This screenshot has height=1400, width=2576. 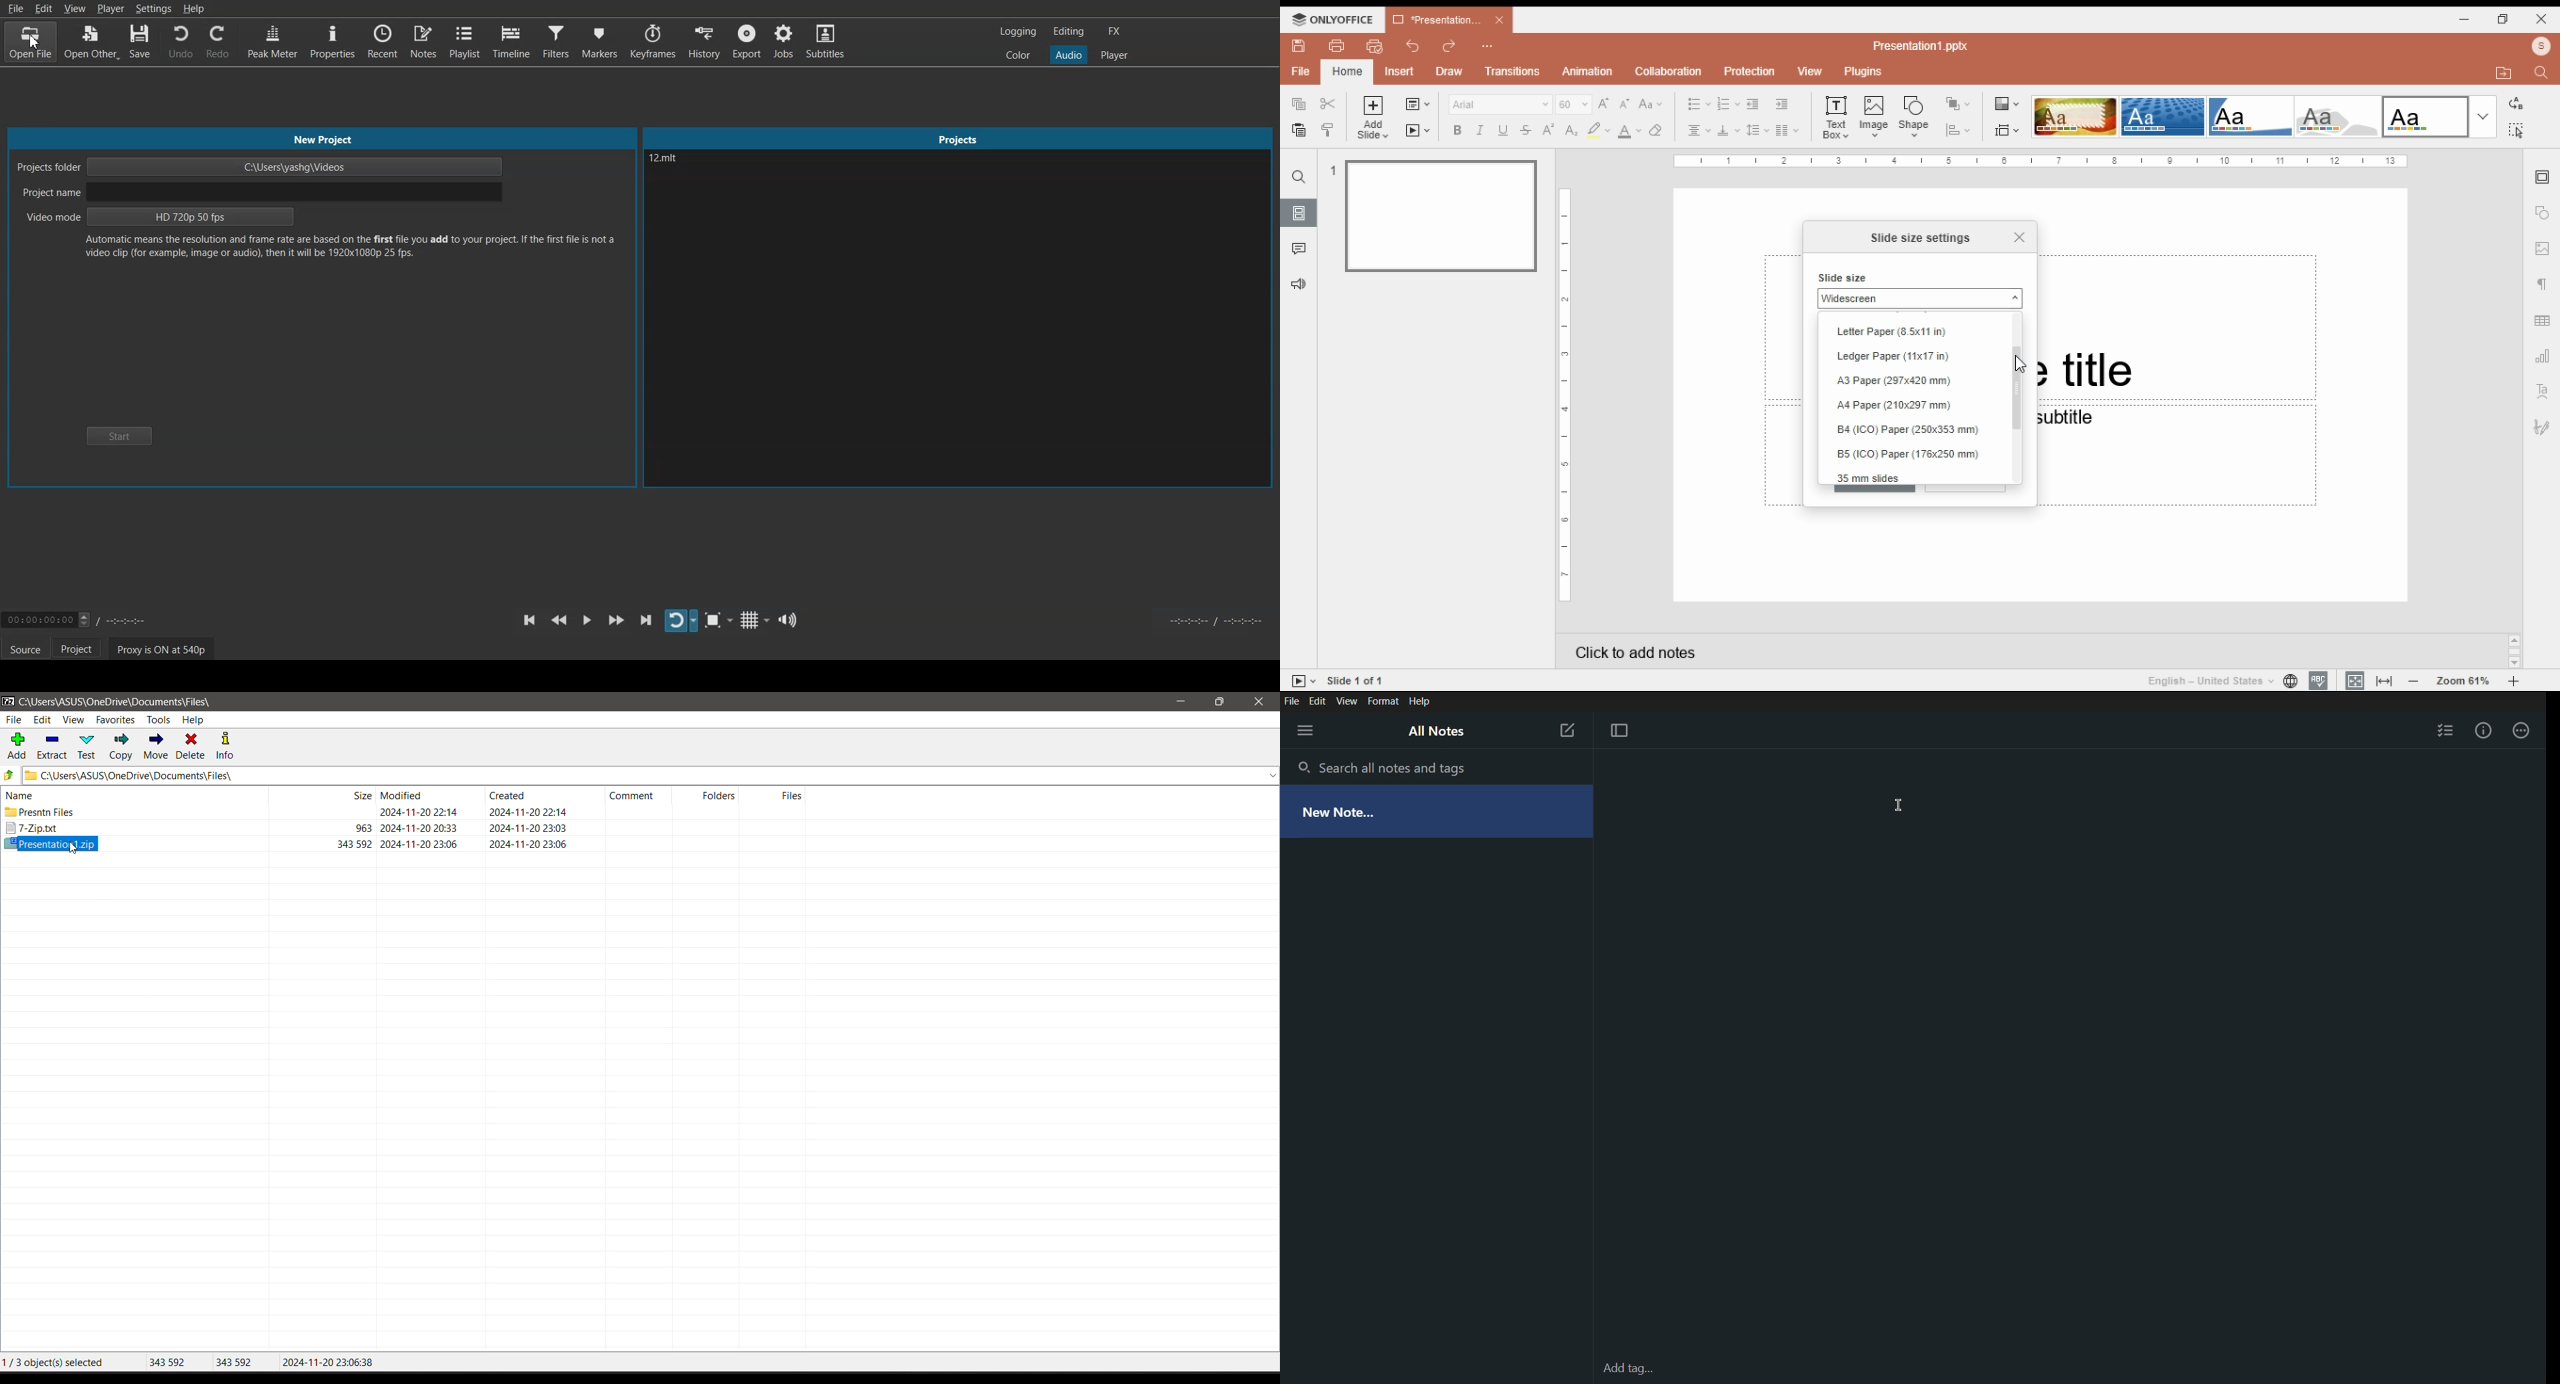 What do you see at coordinates (616, 620) in the screenshot?
I see `Play Quickly Forwards` at bounding box center [616, 620].